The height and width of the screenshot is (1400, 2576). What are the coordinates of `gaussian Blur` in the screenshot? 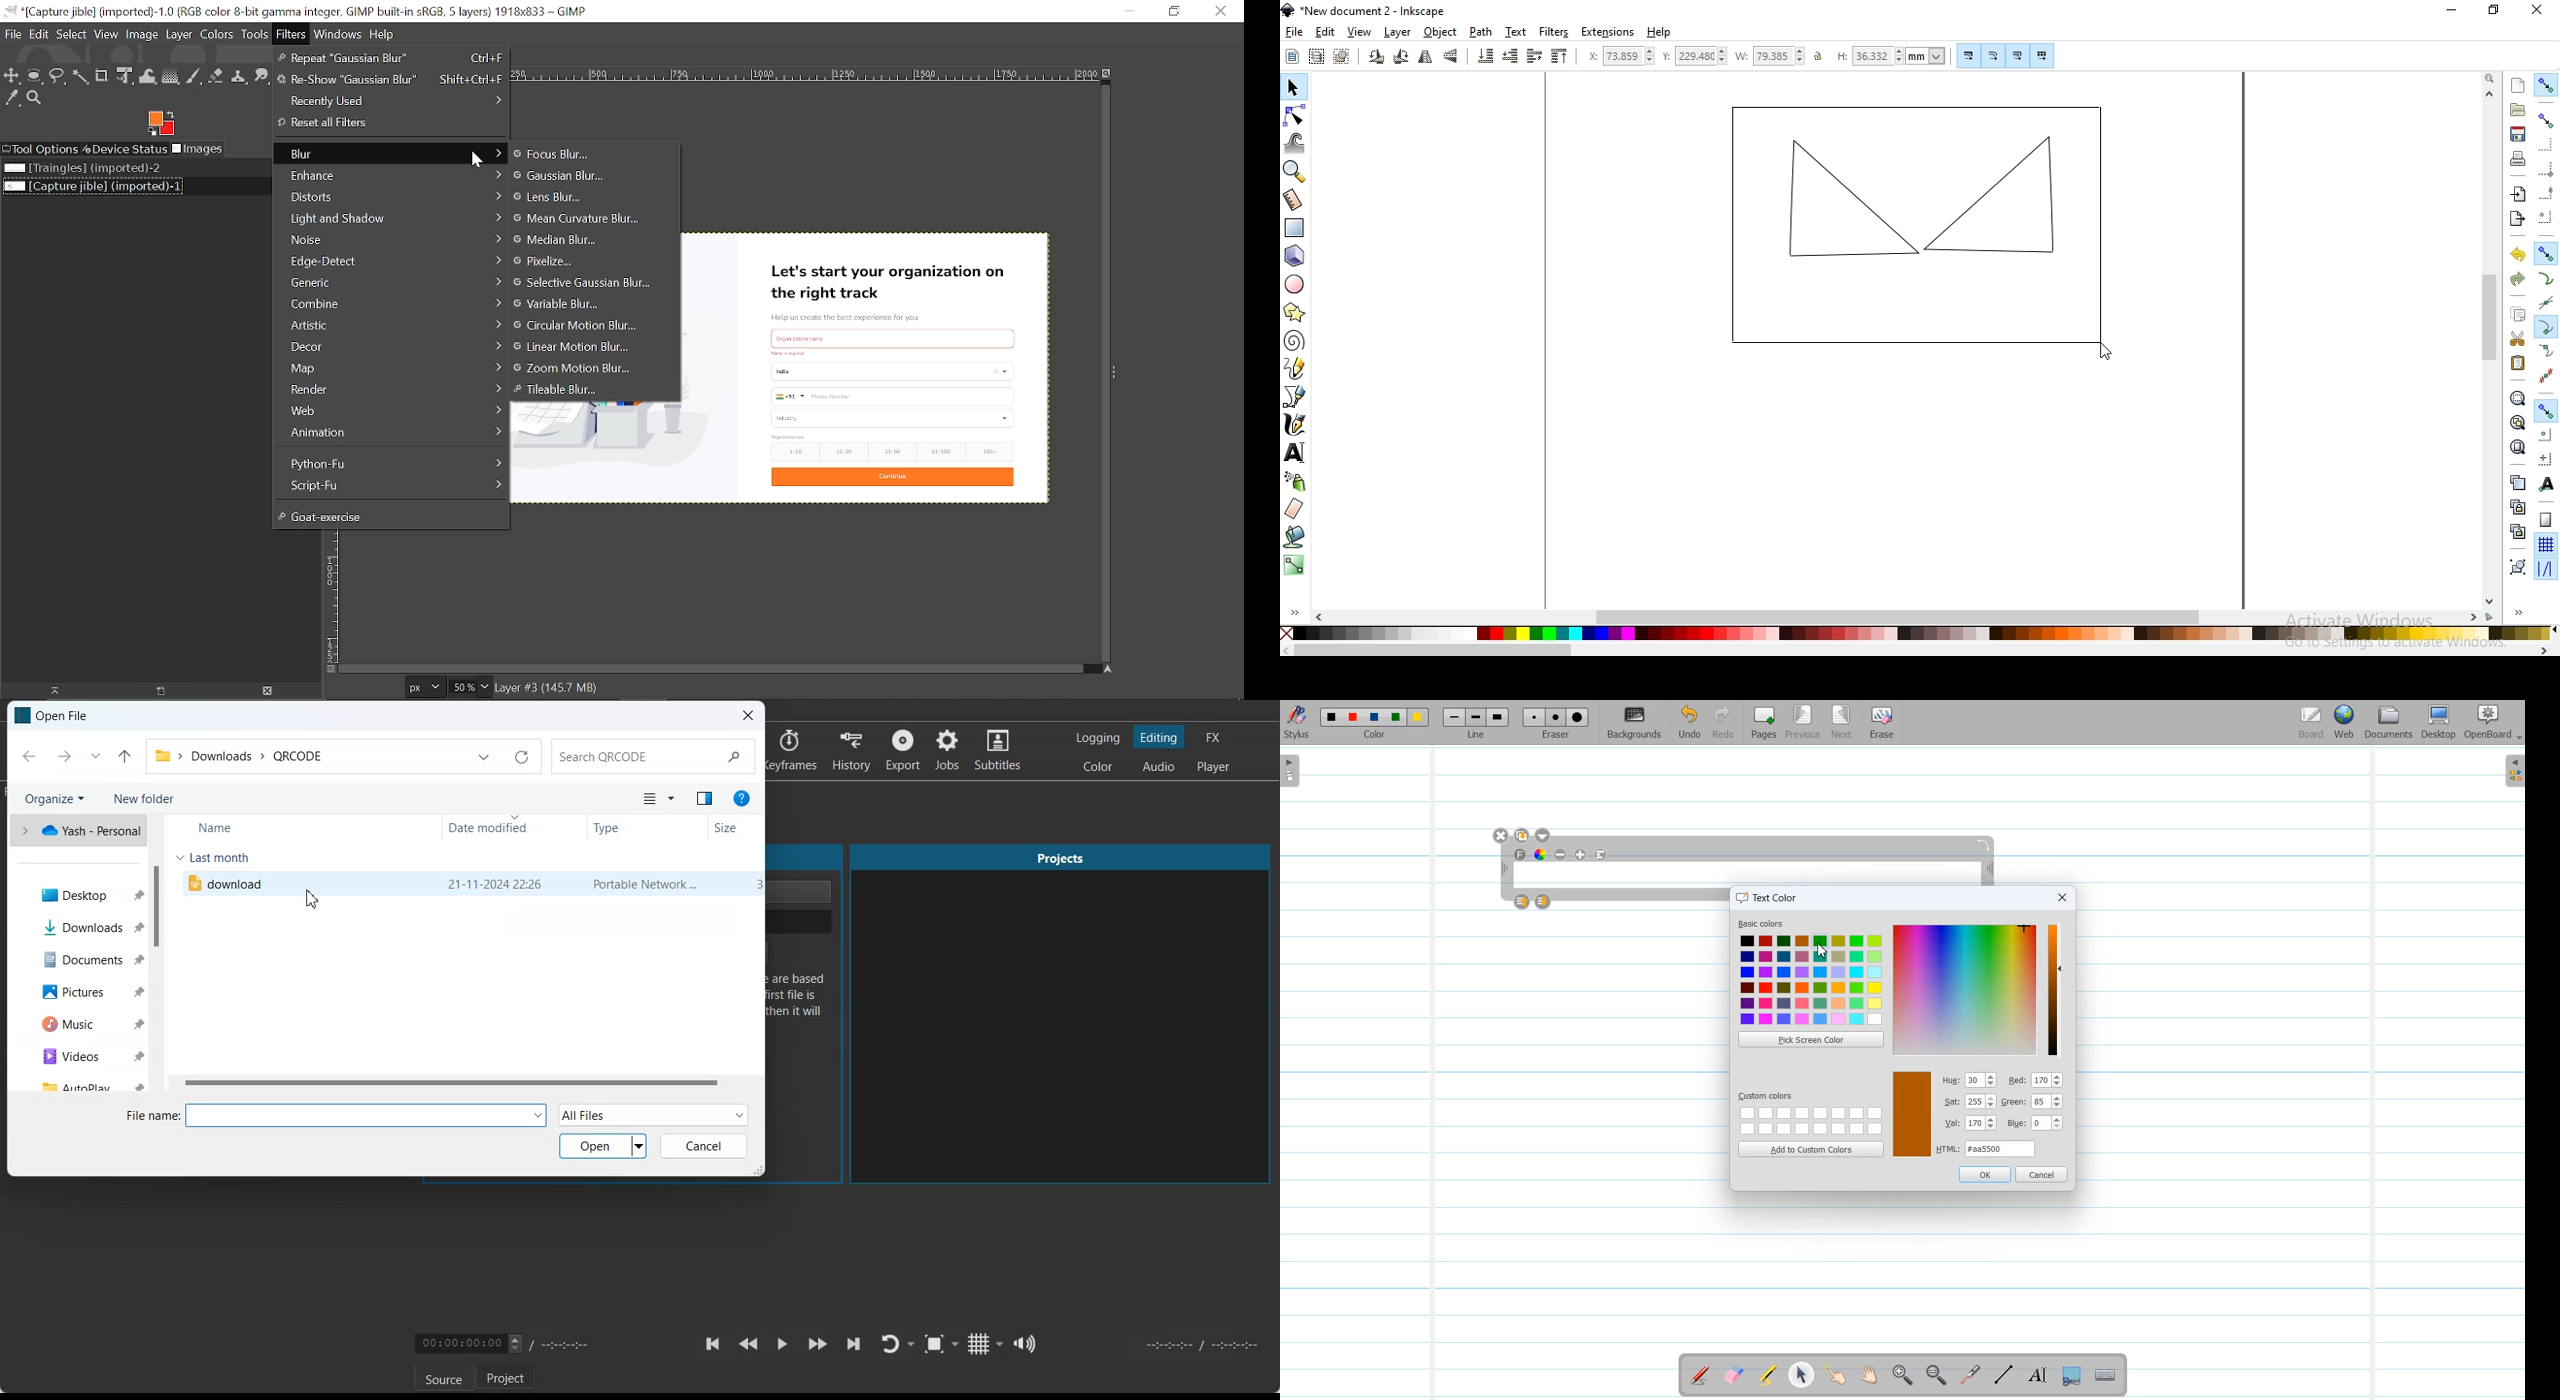 It's located at (593, 175).